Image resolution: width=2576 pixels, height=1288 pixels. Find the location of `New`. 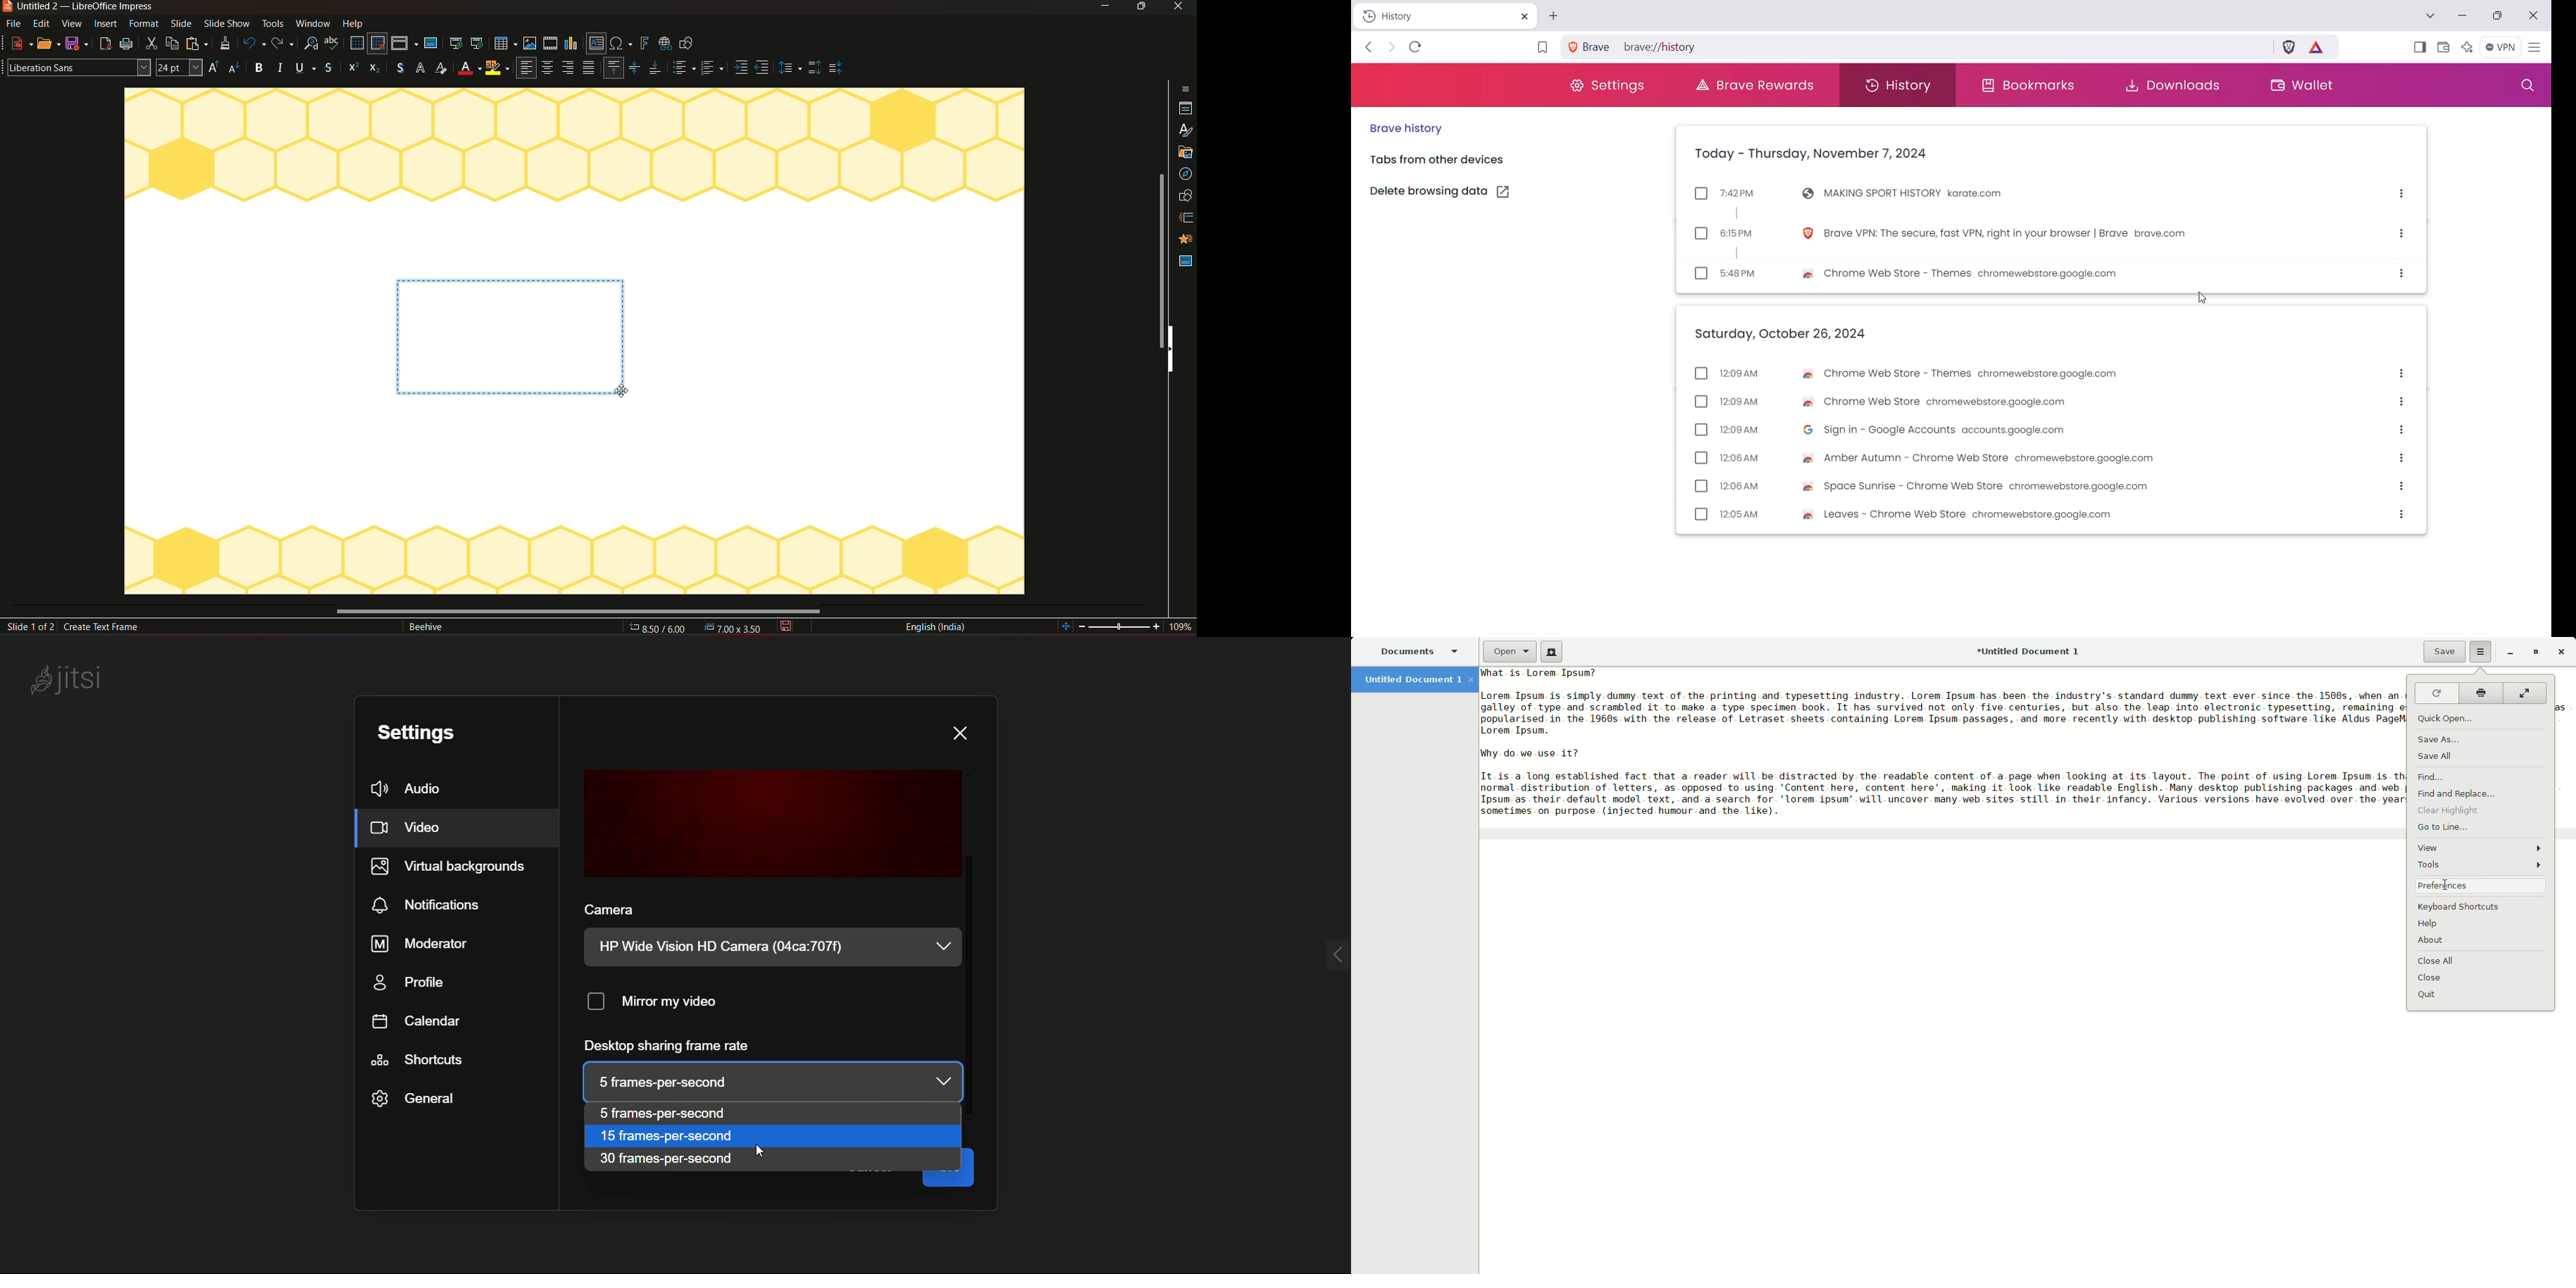

New is located at coordinates (1551, 652).